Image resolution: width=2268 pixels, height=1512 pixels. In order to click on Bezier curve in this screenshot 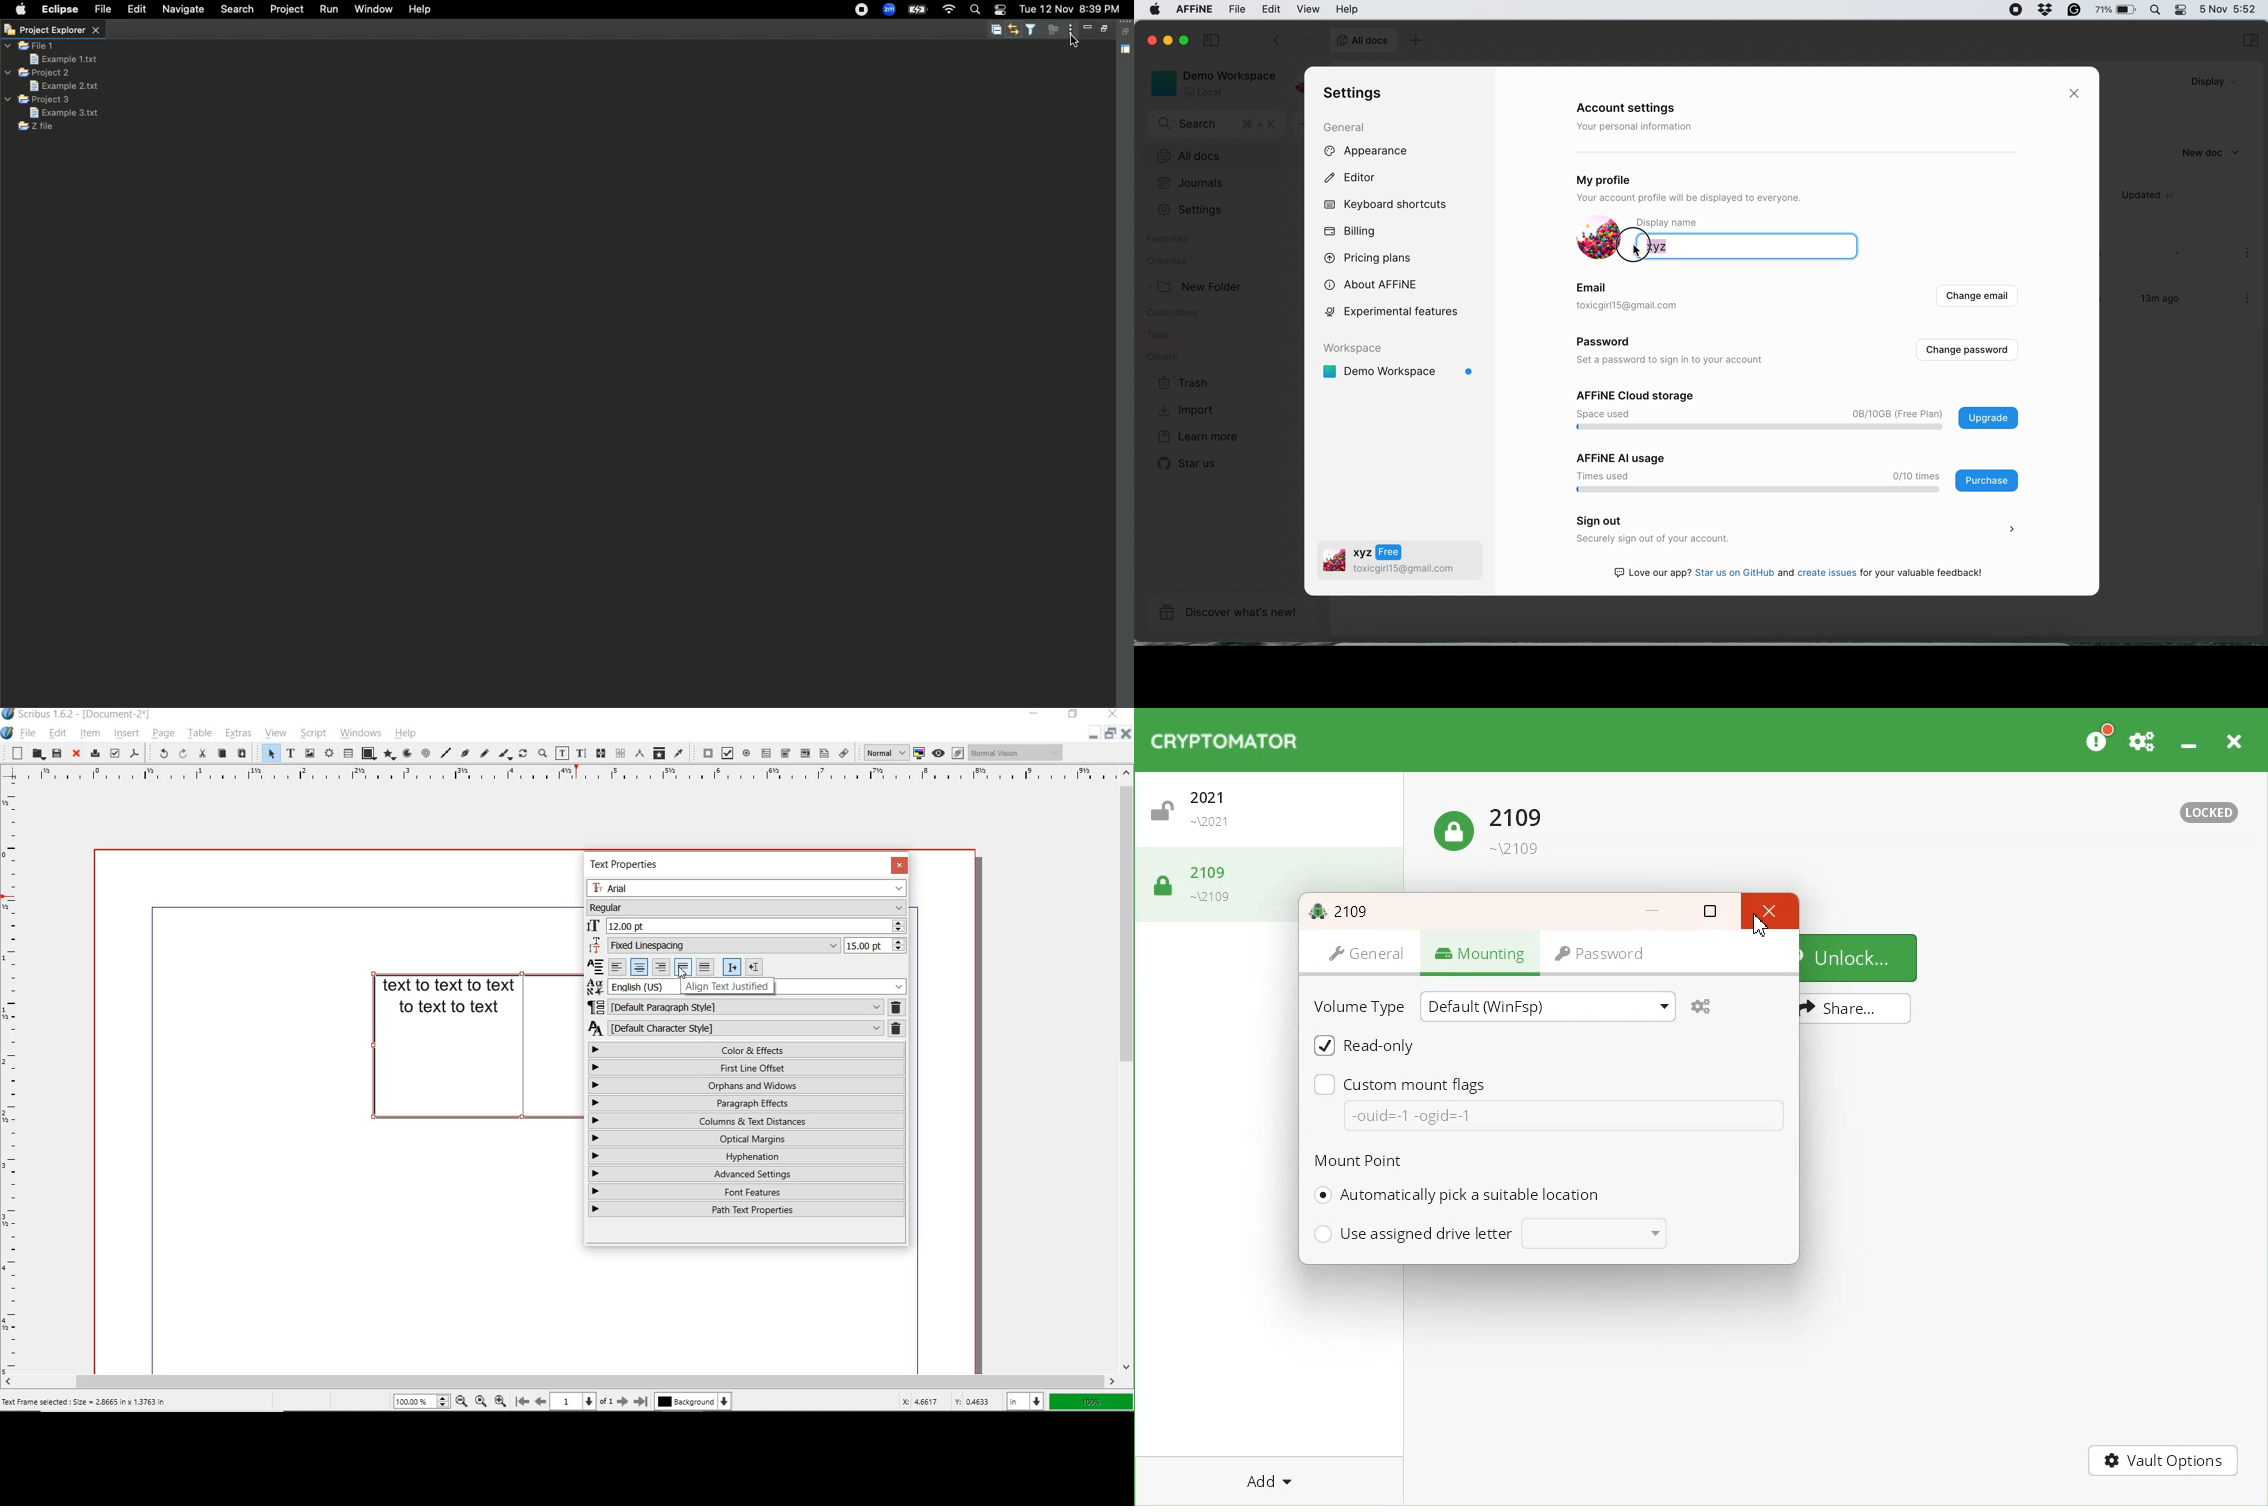, I will do `click(465, 753)`.